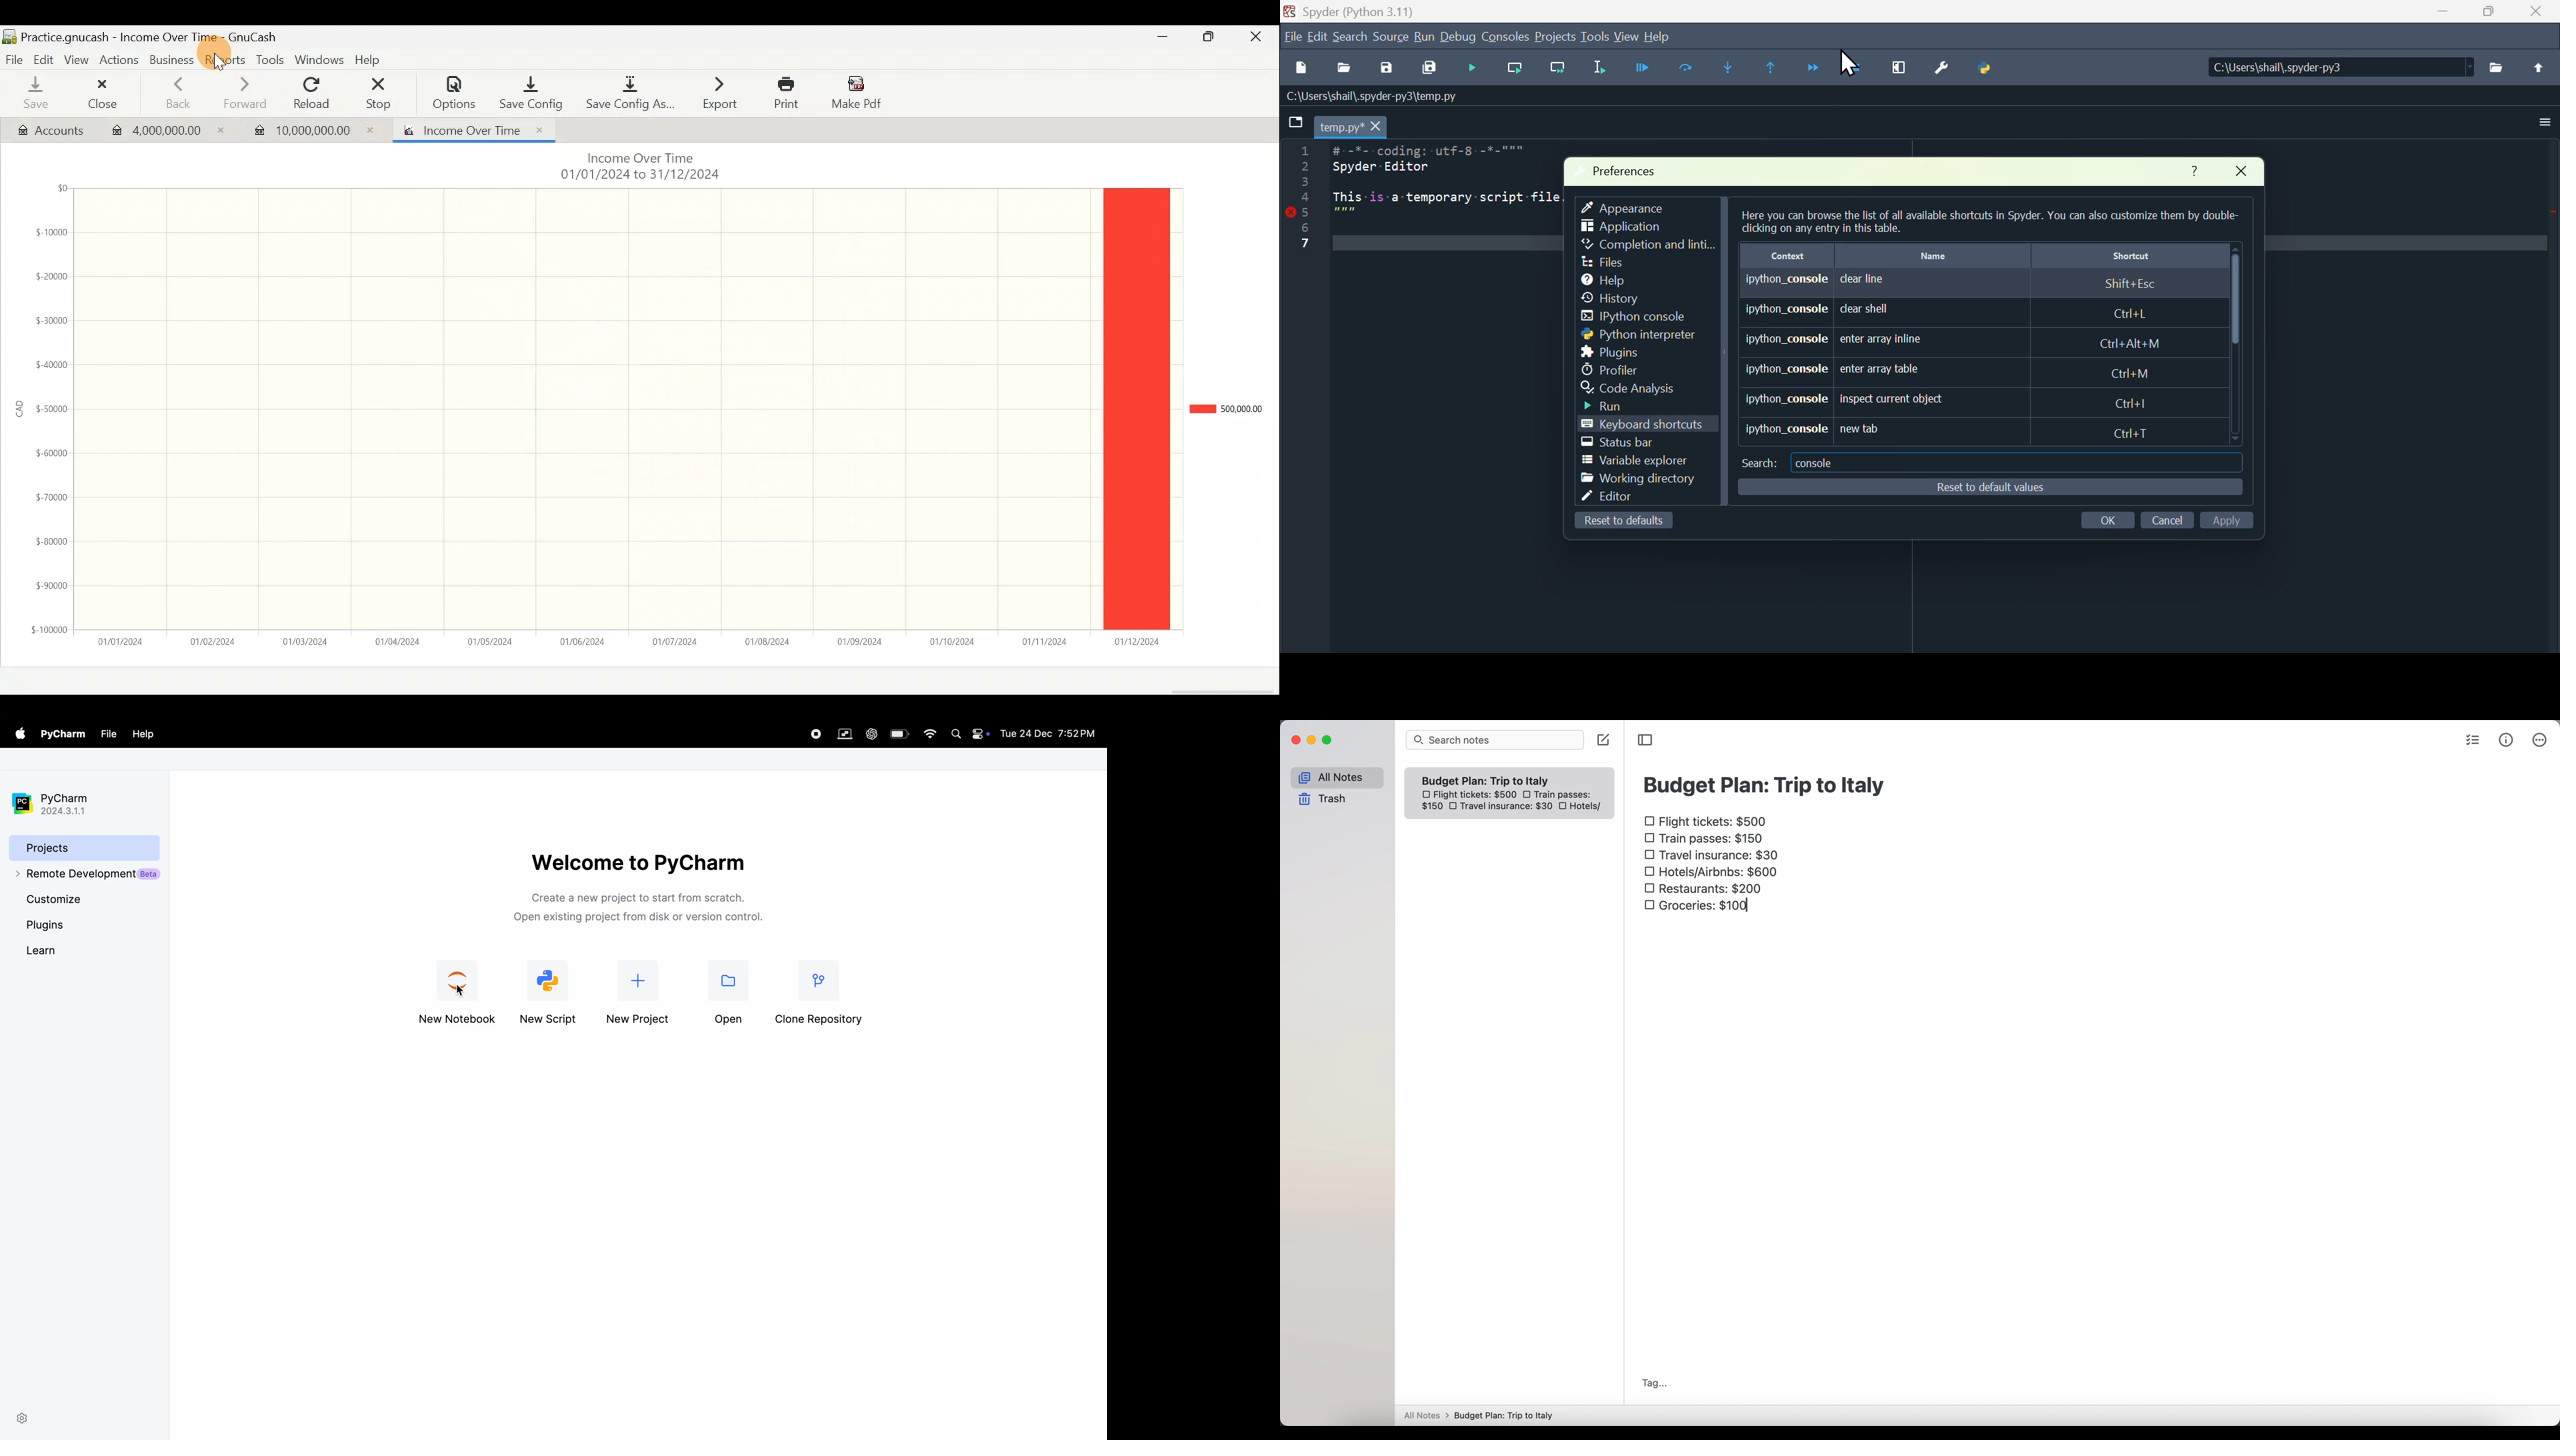 Image resolution: width=2576 pixels, height=1456 pixels. Describe the element at coordinates (1494, 740) in the screenshot. I see `search bar` at that location.